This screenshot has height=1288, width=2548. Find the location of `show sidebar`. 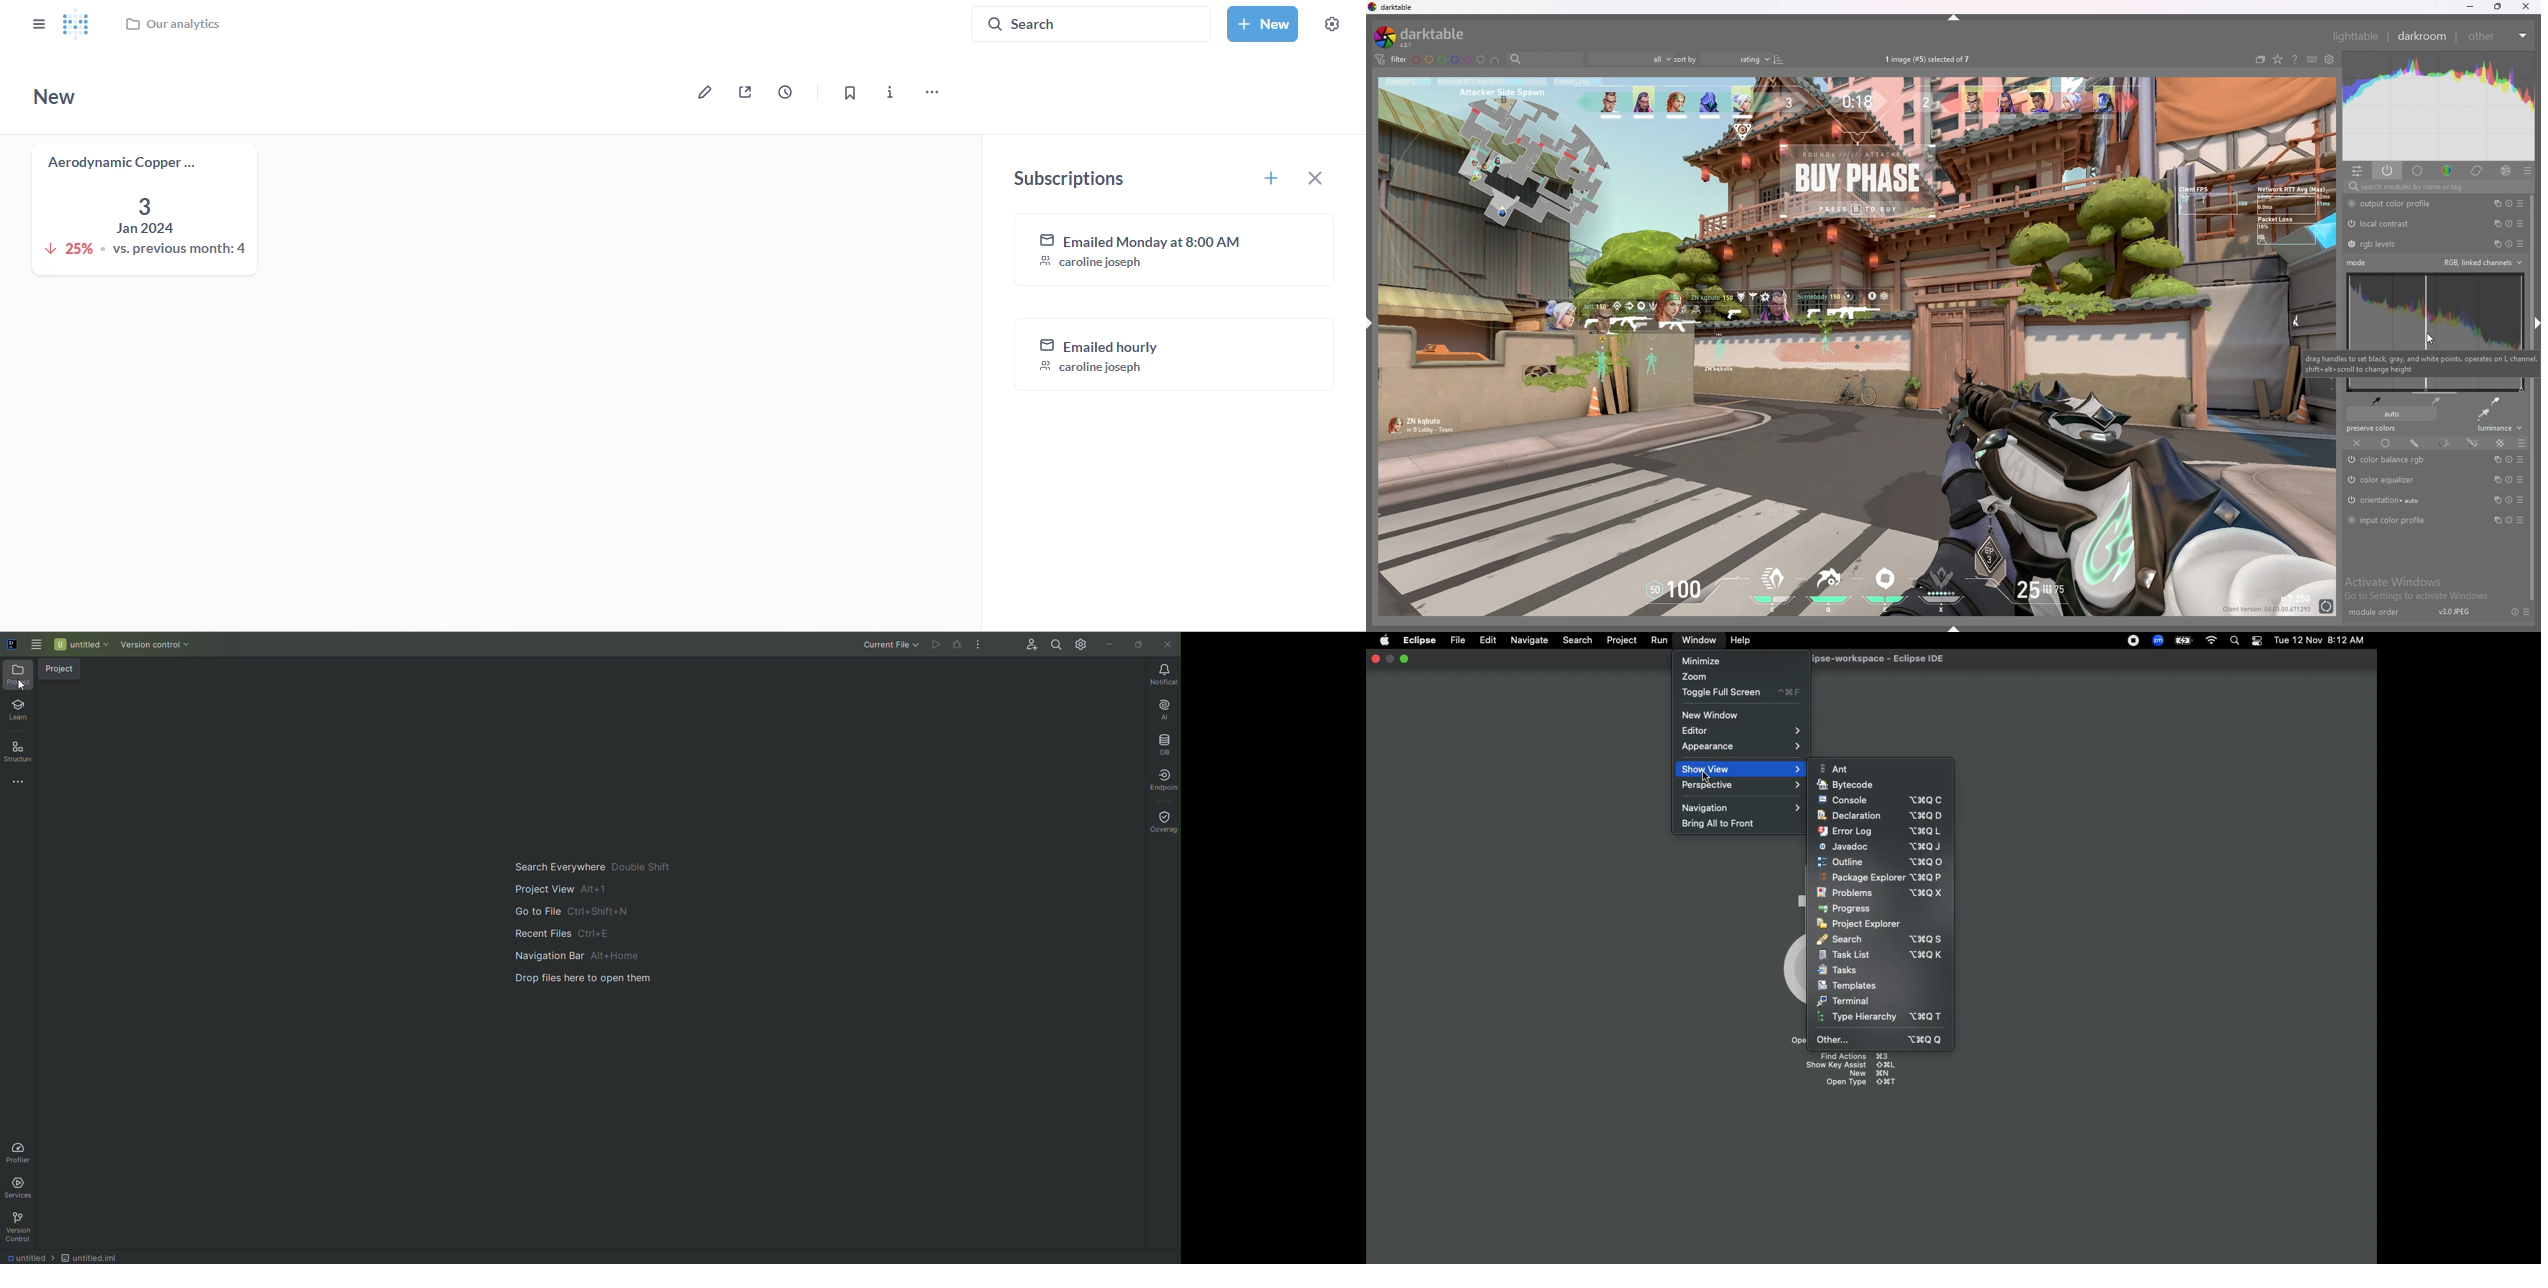

show sidebar is located at coordinates (1370, 322).